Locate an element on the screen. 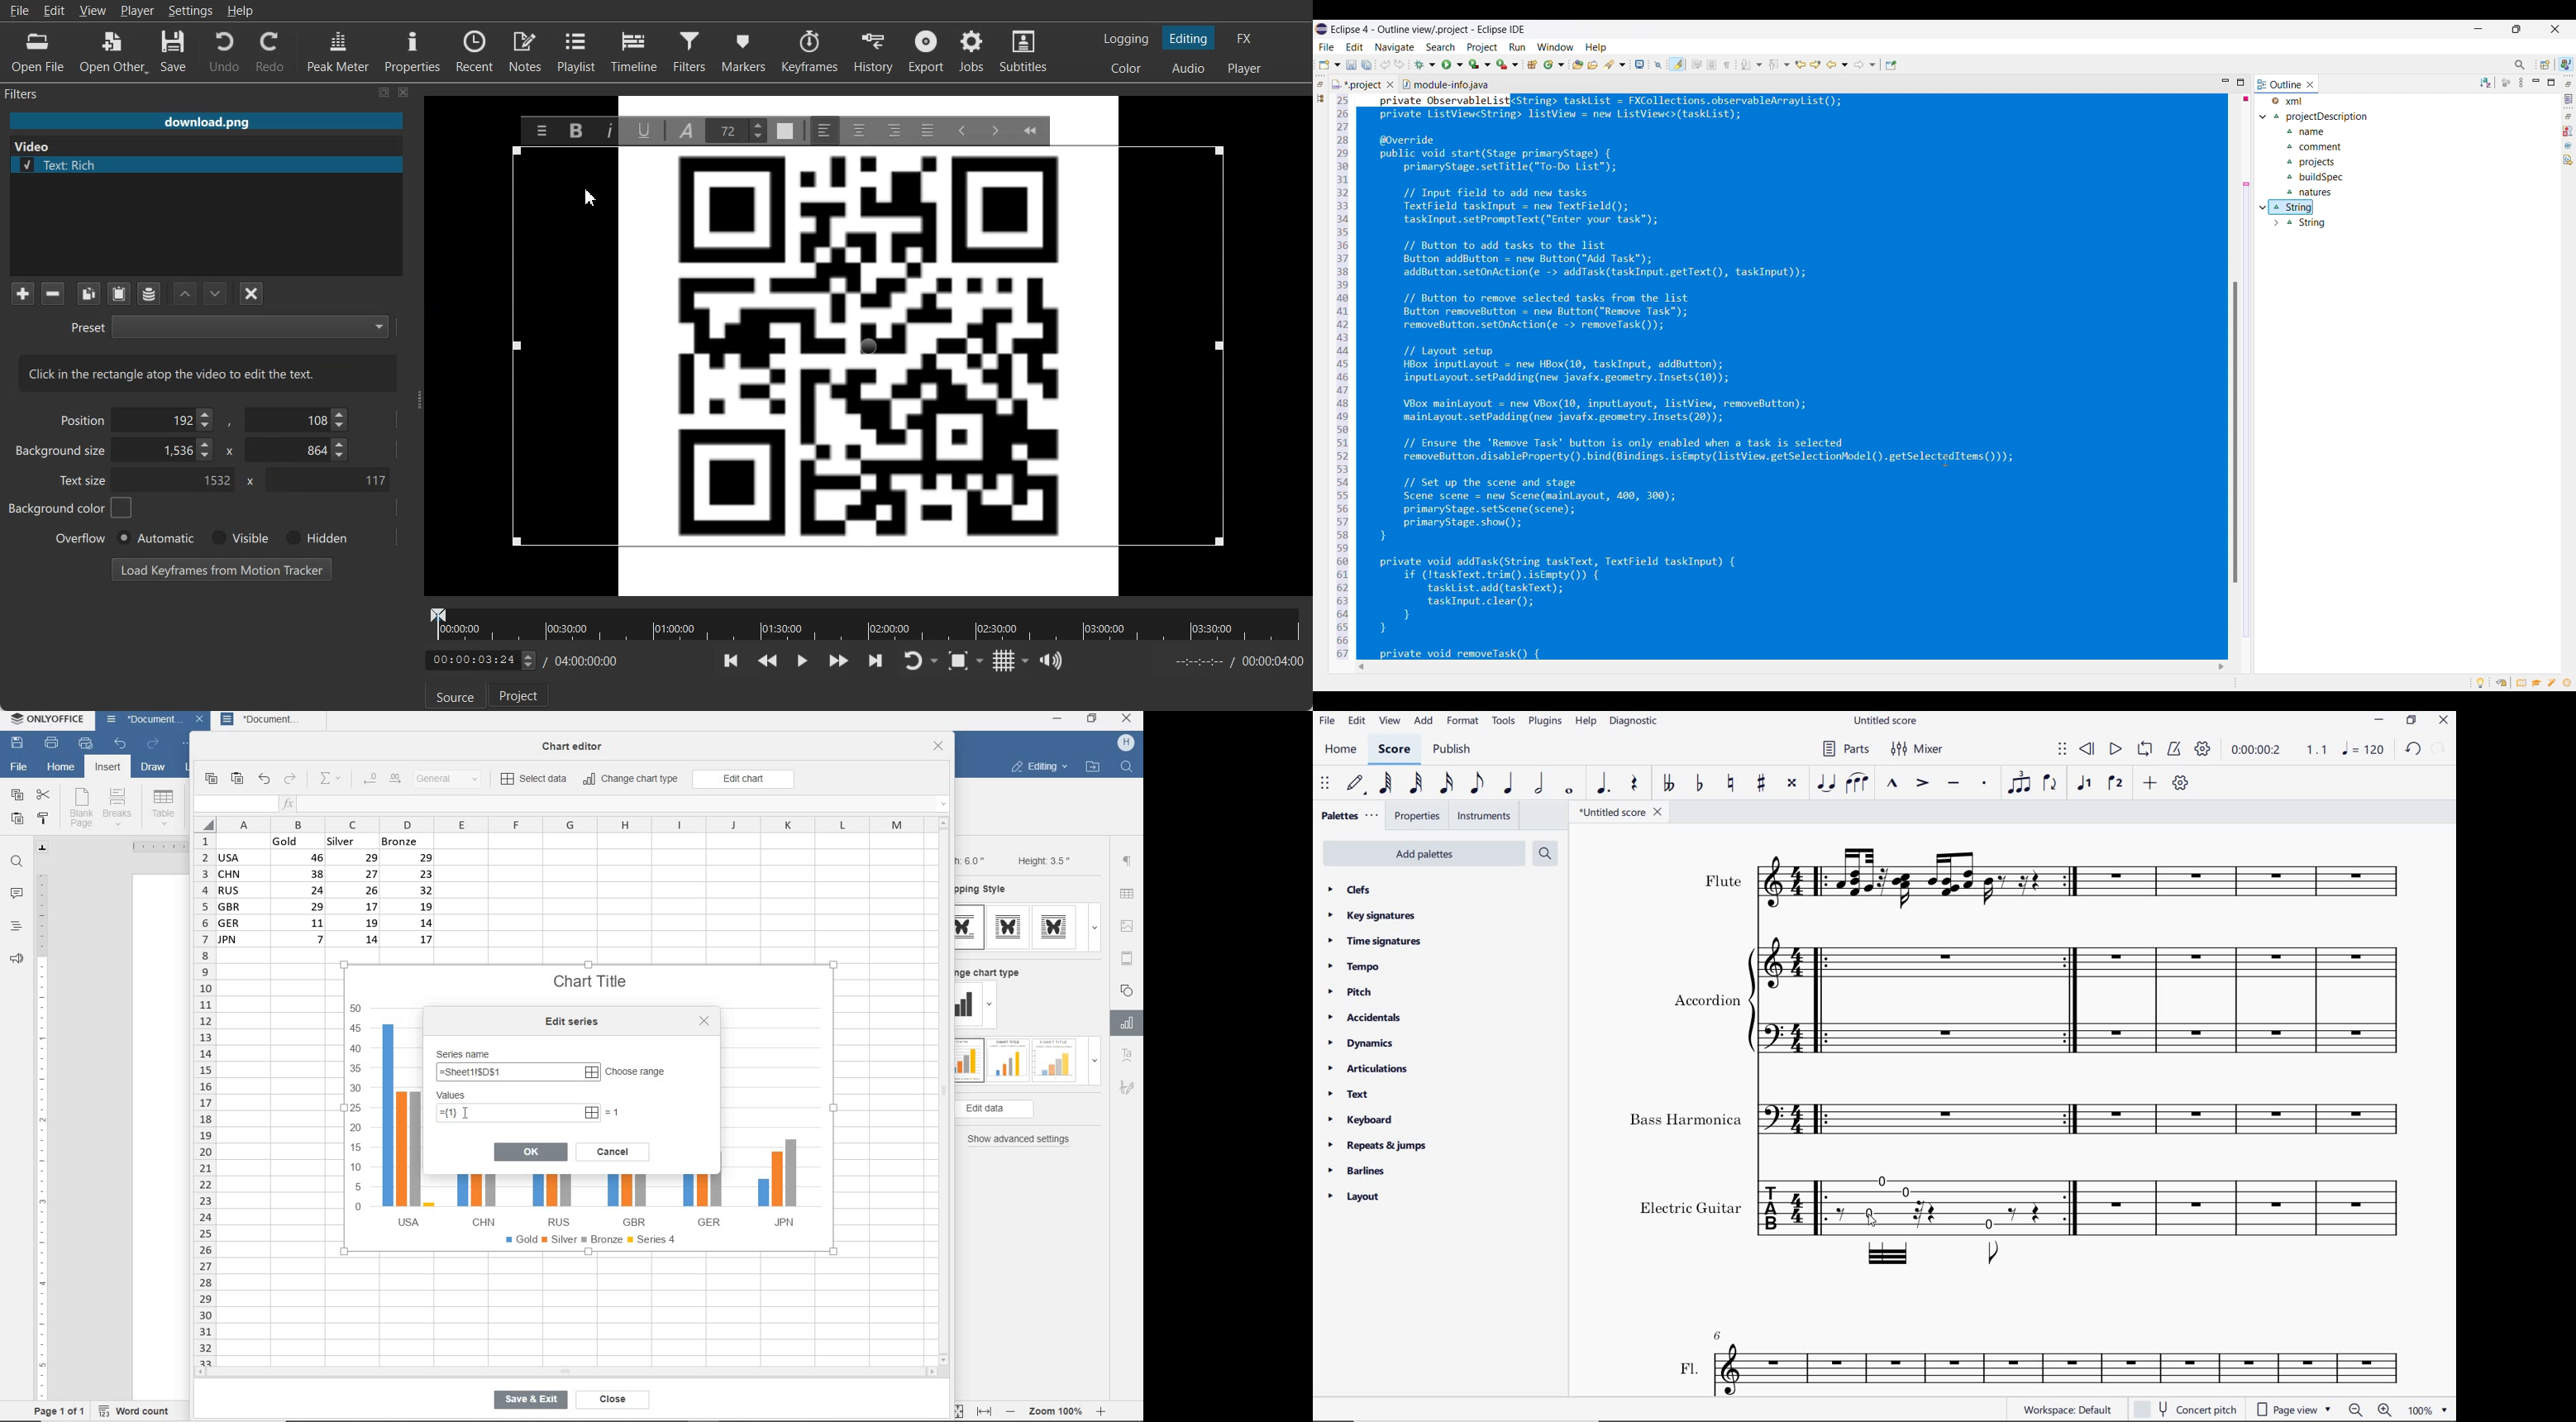 Image resolution: width=2576 pixels, height=1428 pixels. Background size X- Coordinate is located at coordinates (166, 452).